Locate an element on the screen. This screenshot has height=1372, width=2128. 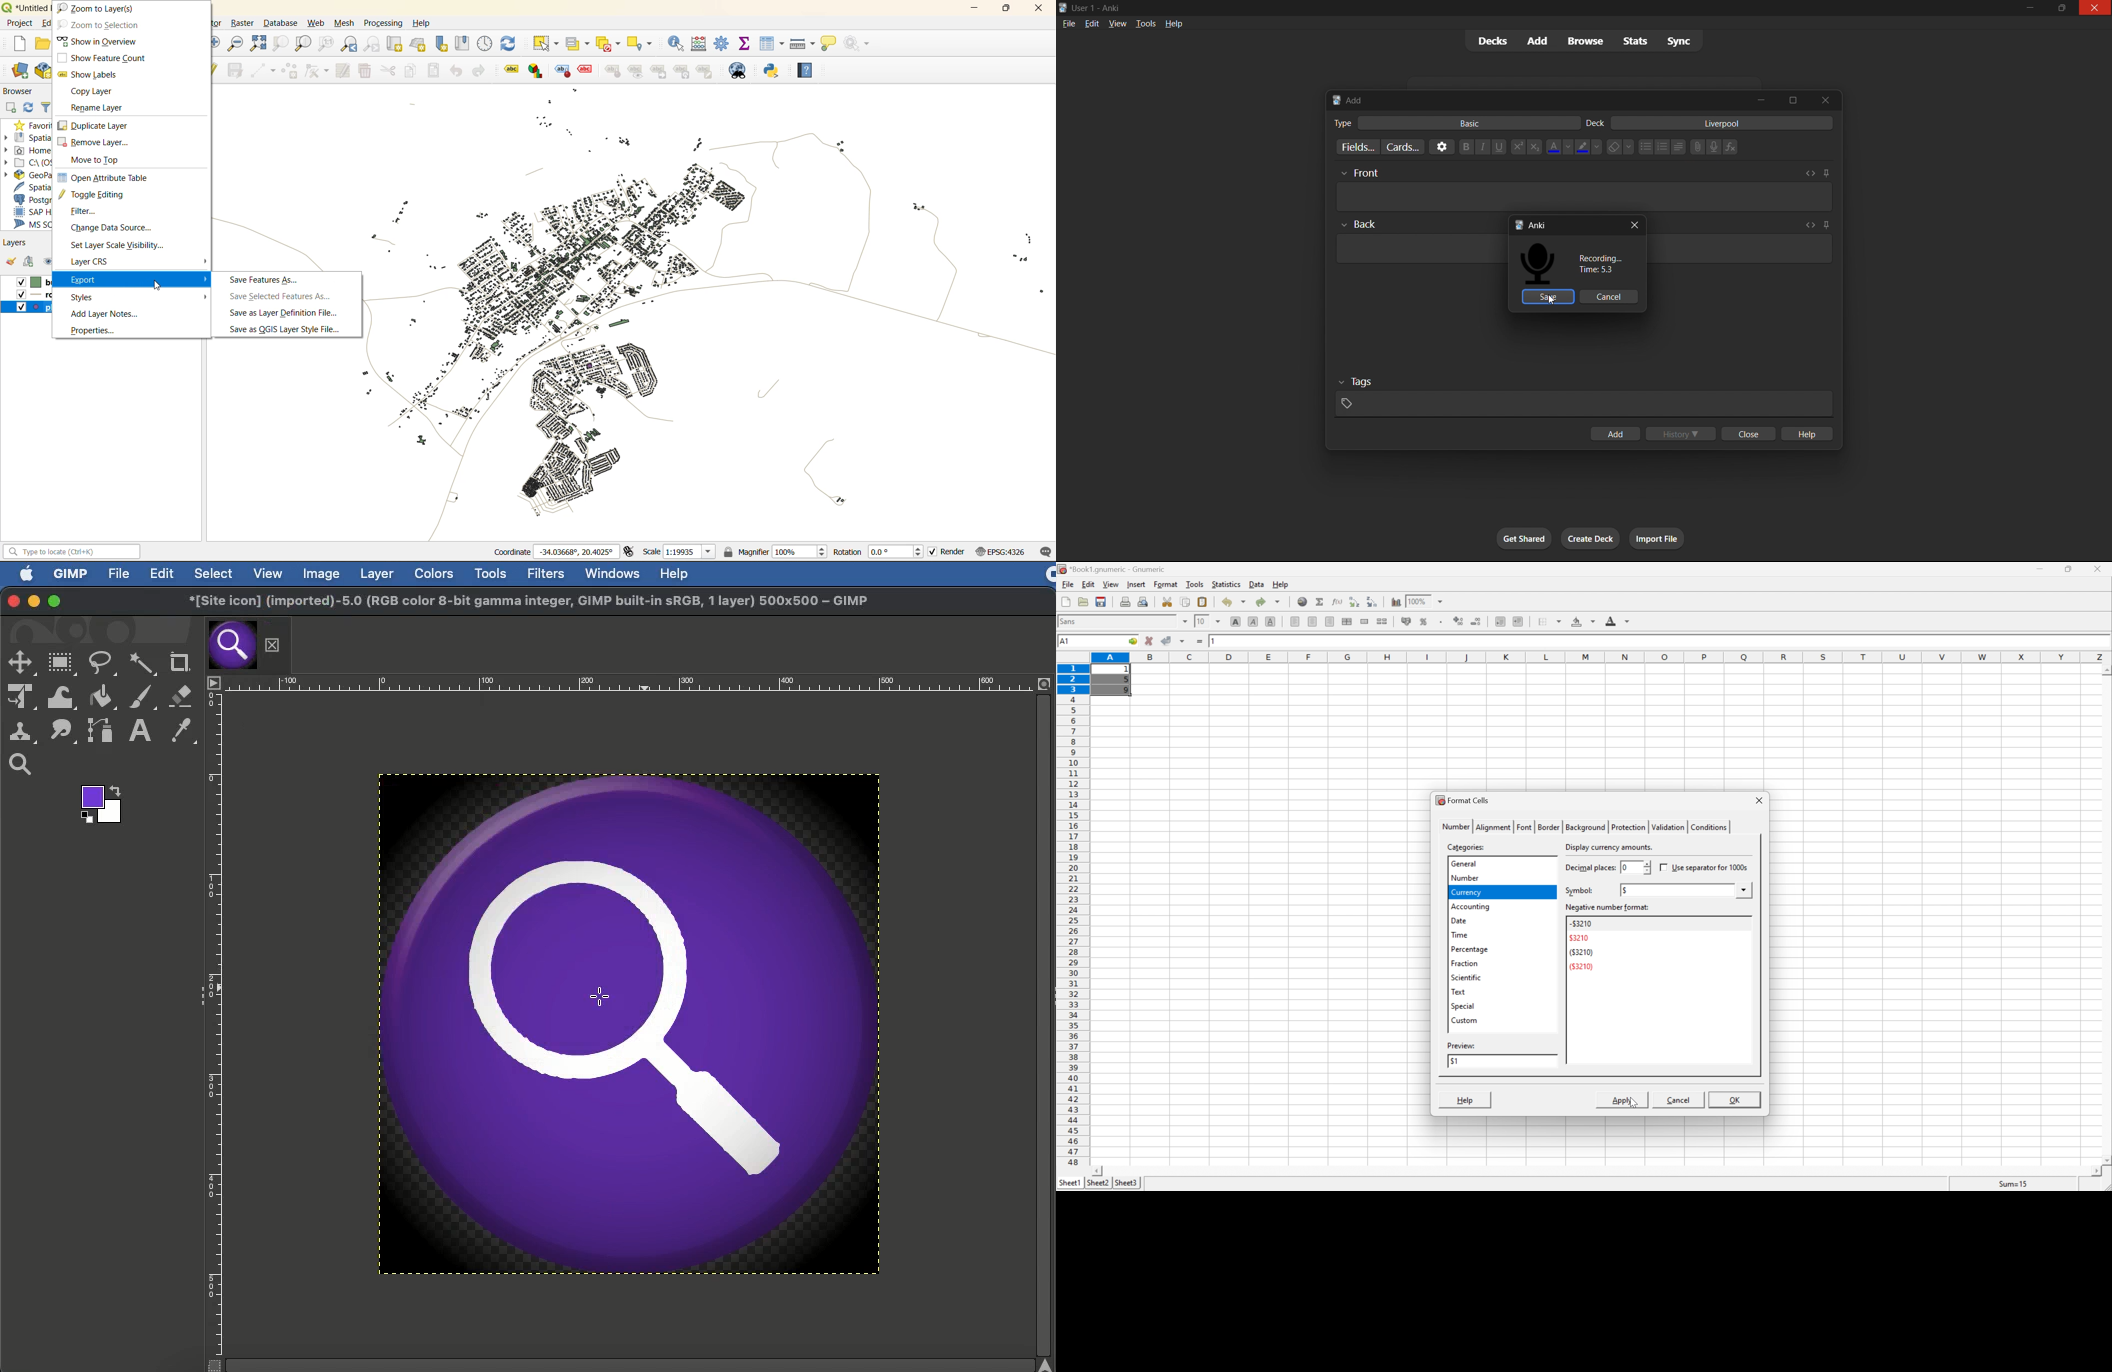
new is located at coordinates (1066, 600).